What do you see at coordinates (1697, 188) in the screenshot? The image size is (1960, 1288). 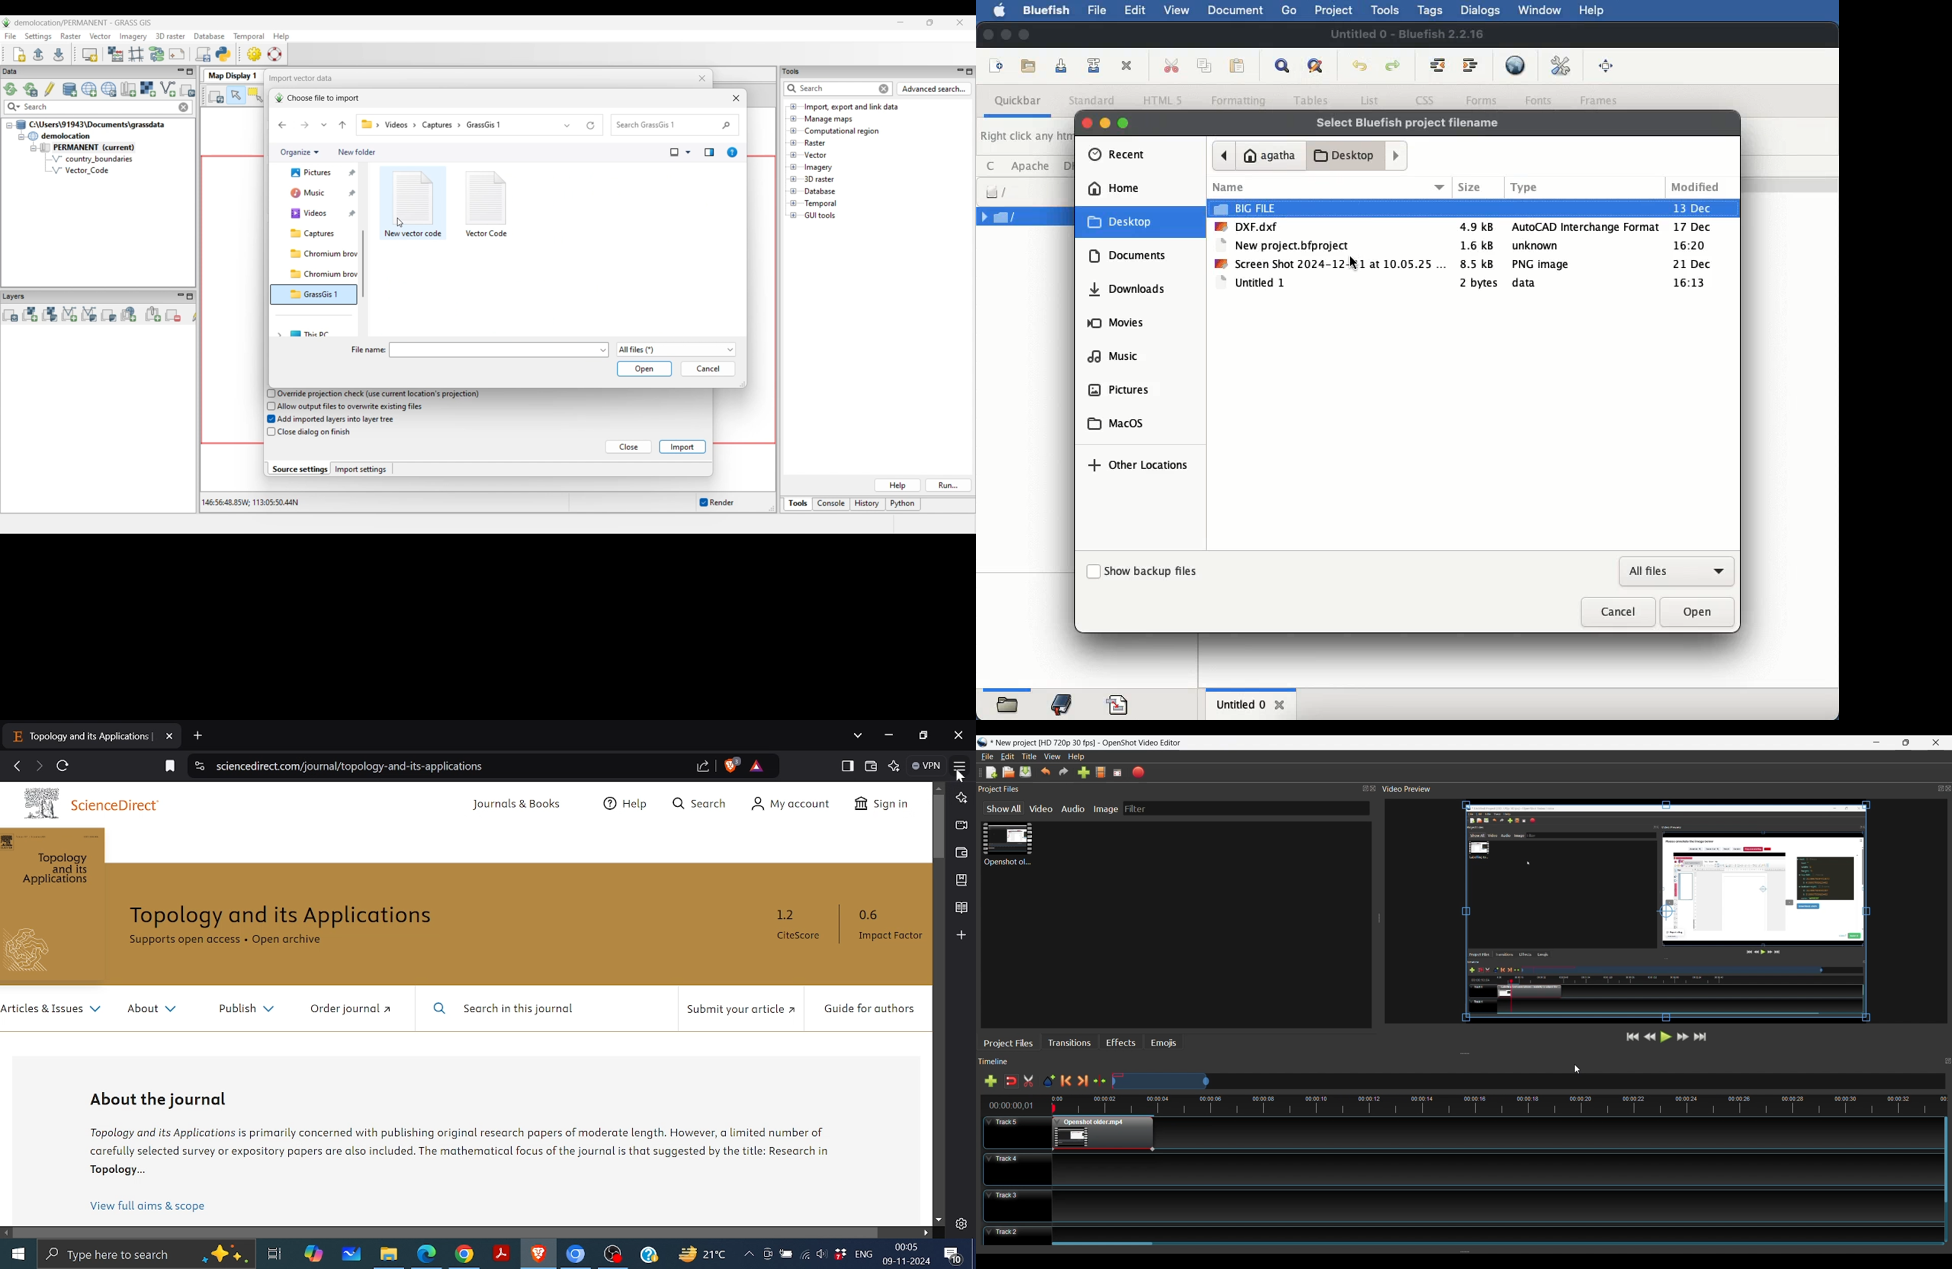 I see `modified` at bounding box center [1697, 188].